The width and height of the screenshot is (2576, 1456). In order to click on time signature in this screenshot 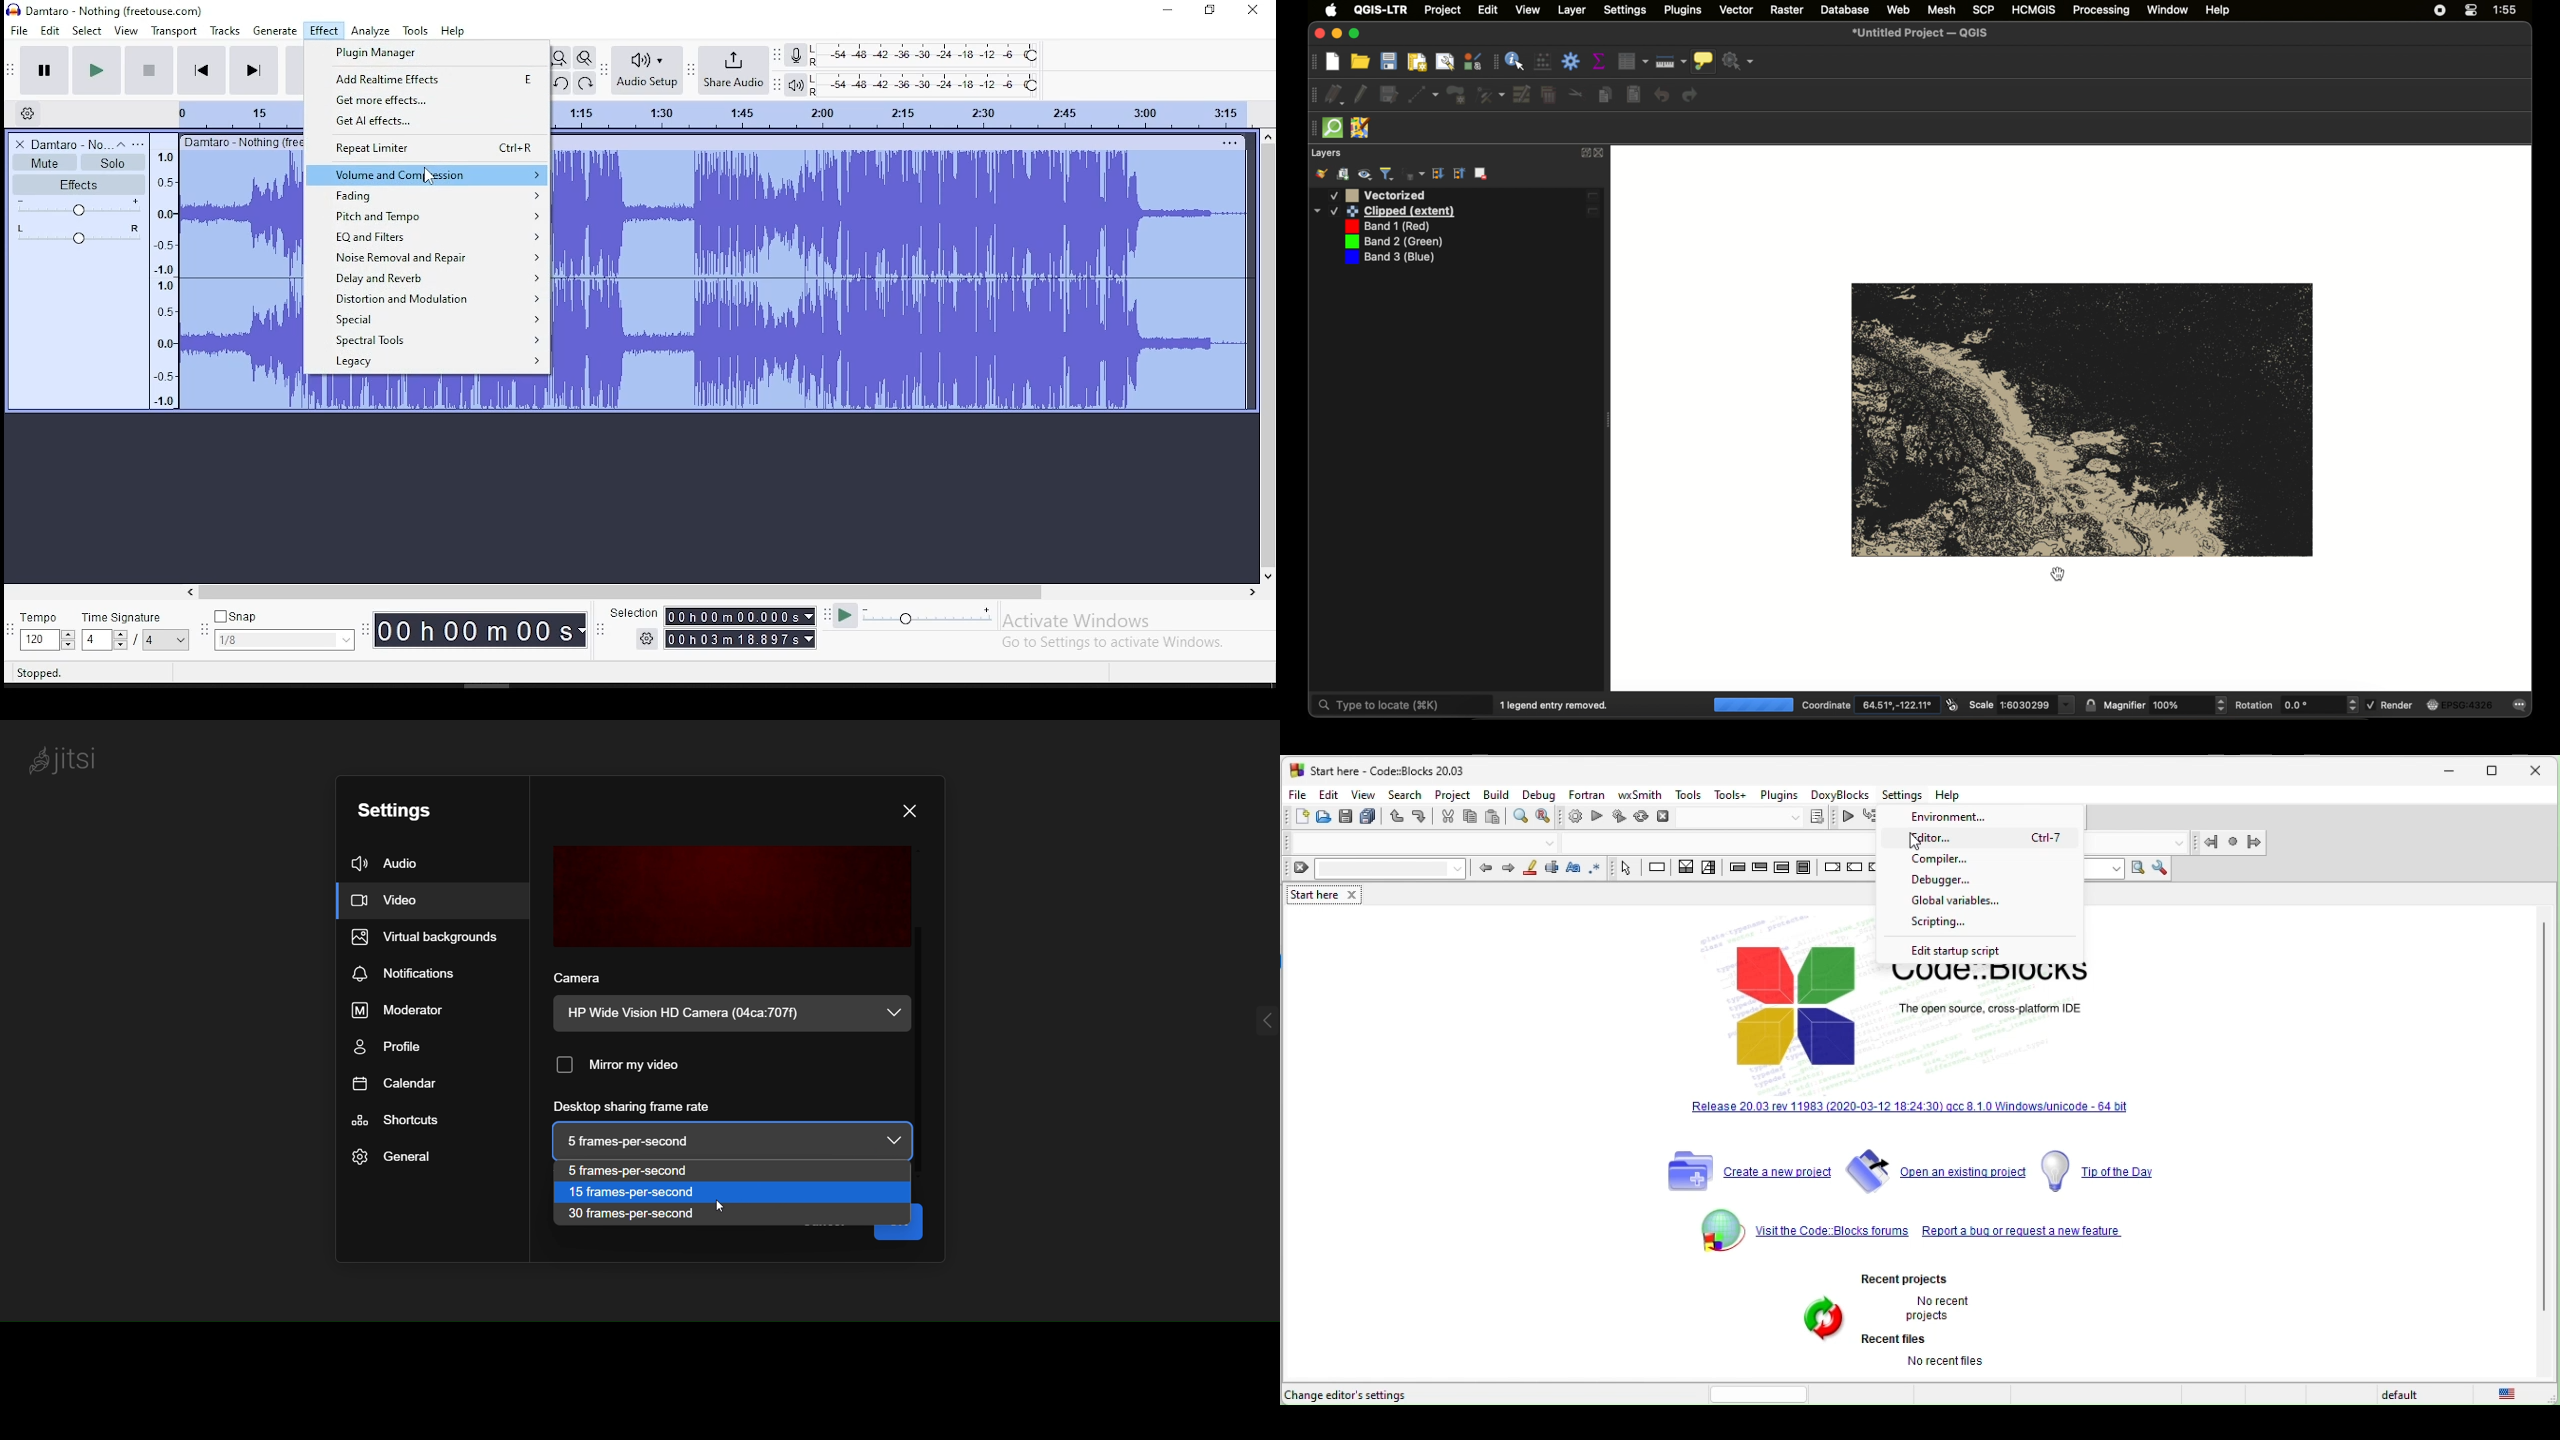, I will do `click(136, 628)`.